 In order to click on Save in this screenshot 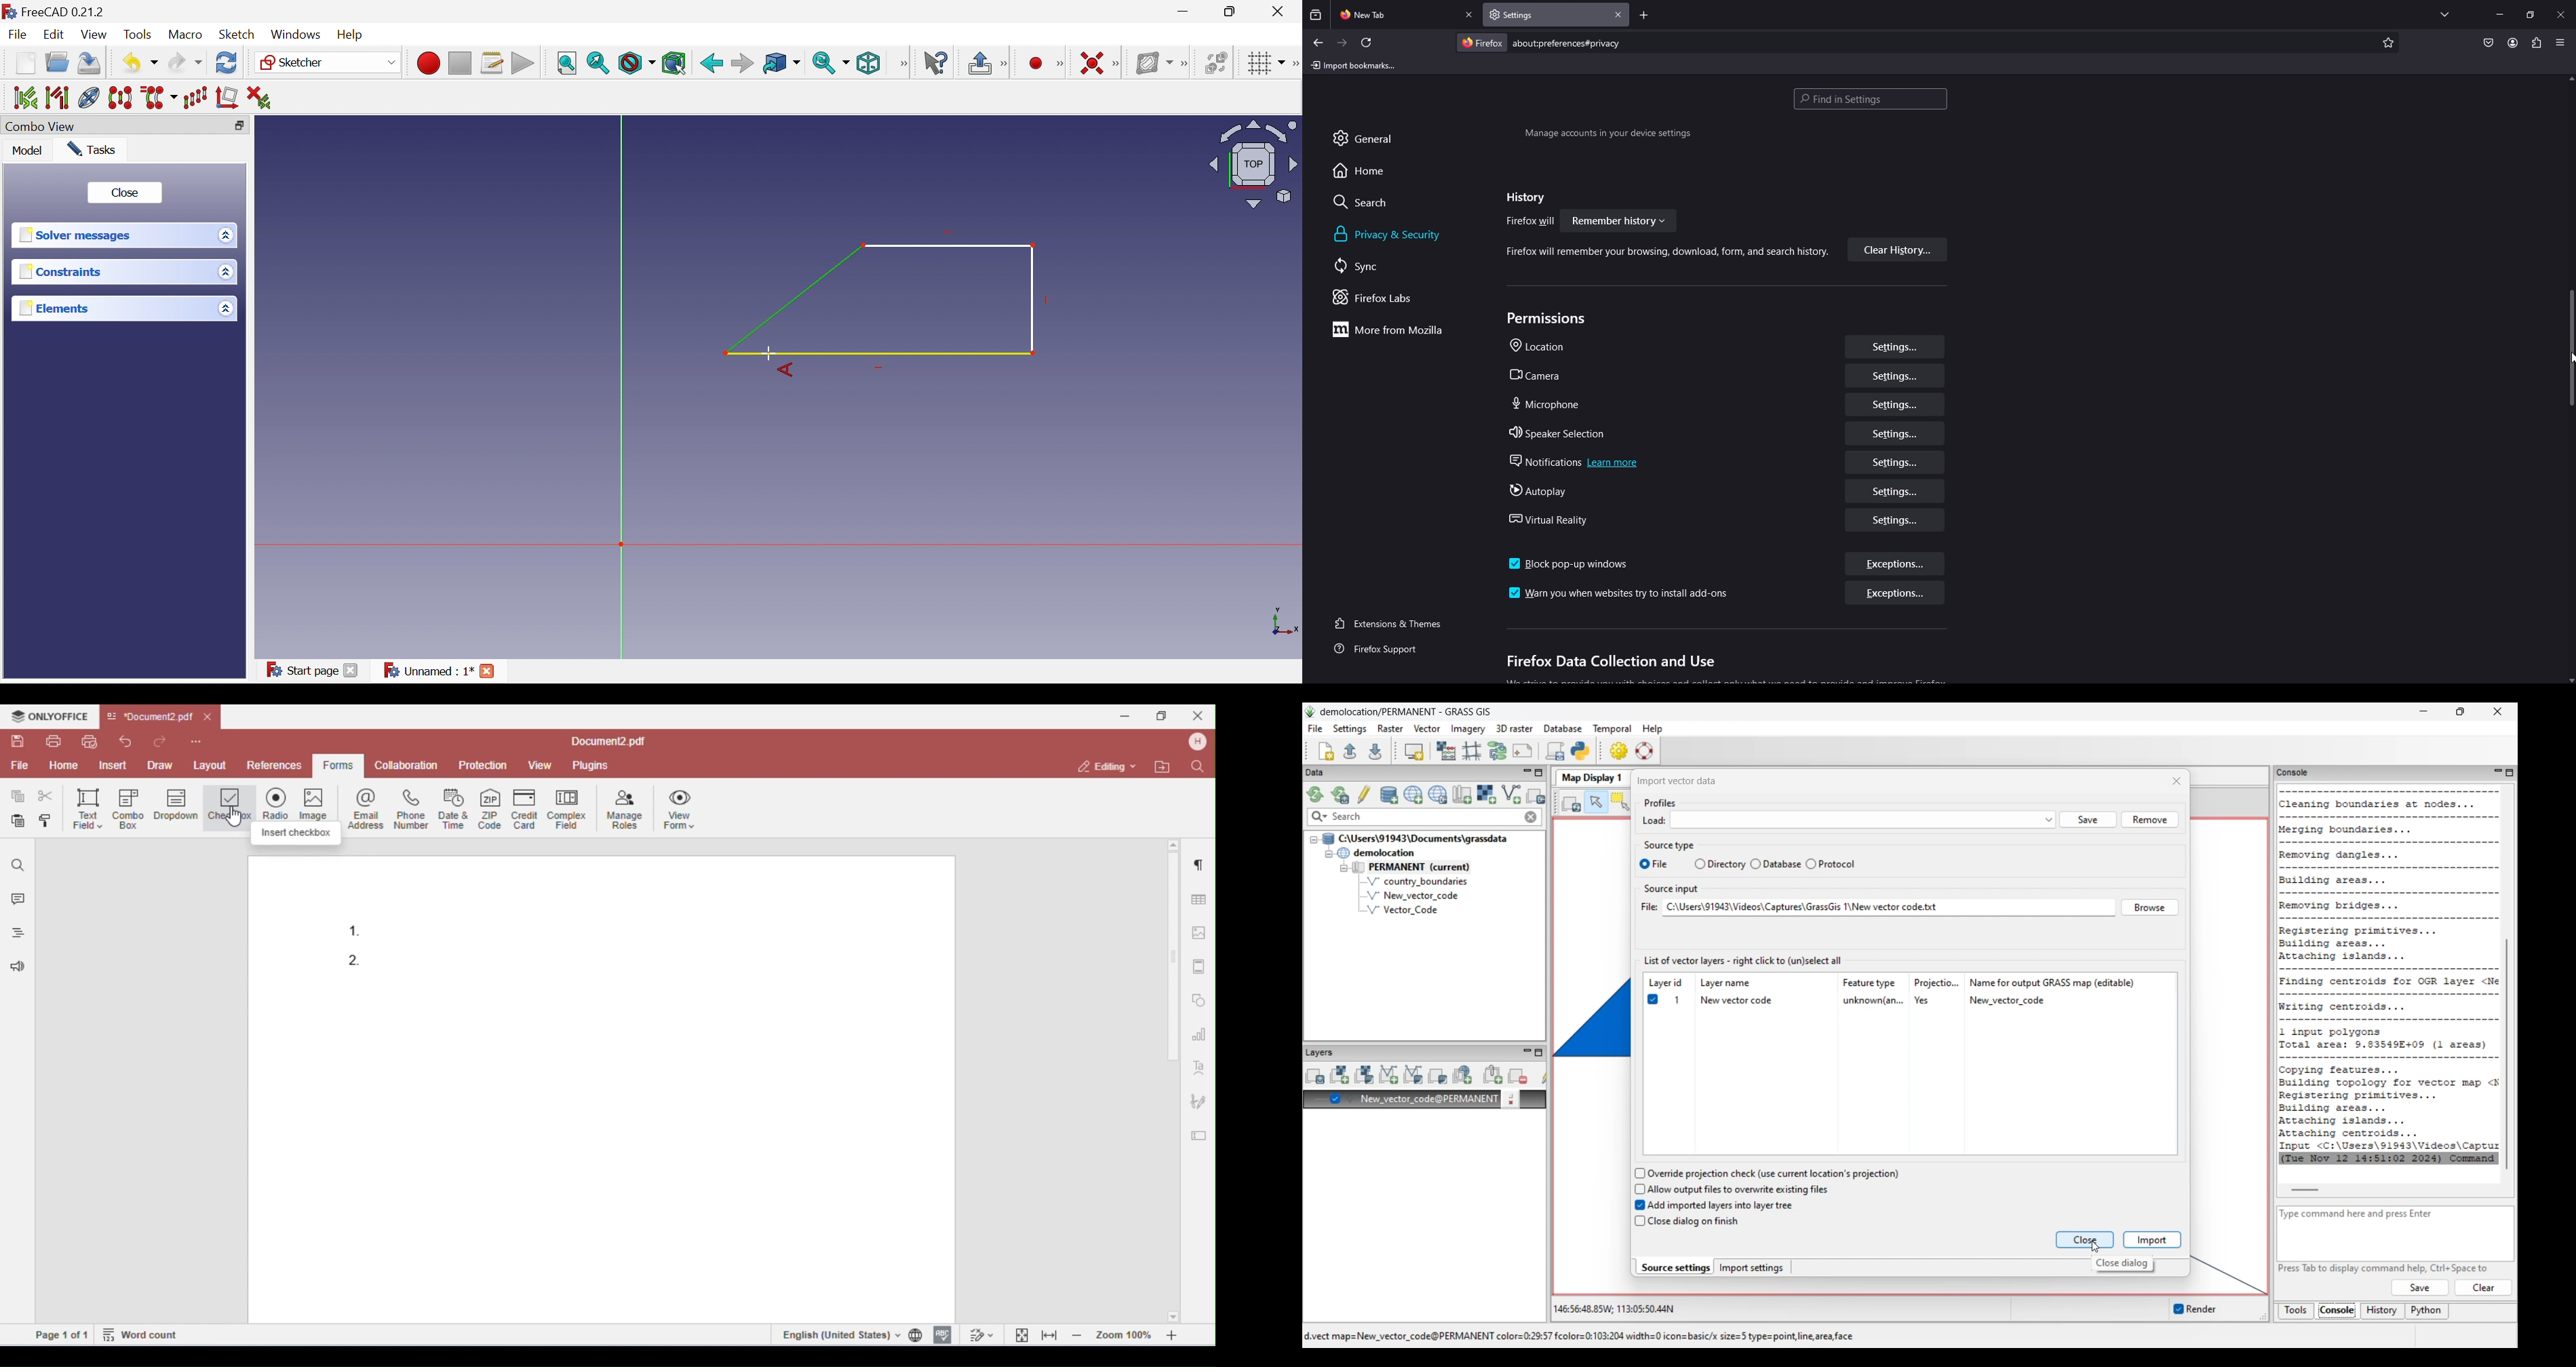, I will do `click(90, 65)`.